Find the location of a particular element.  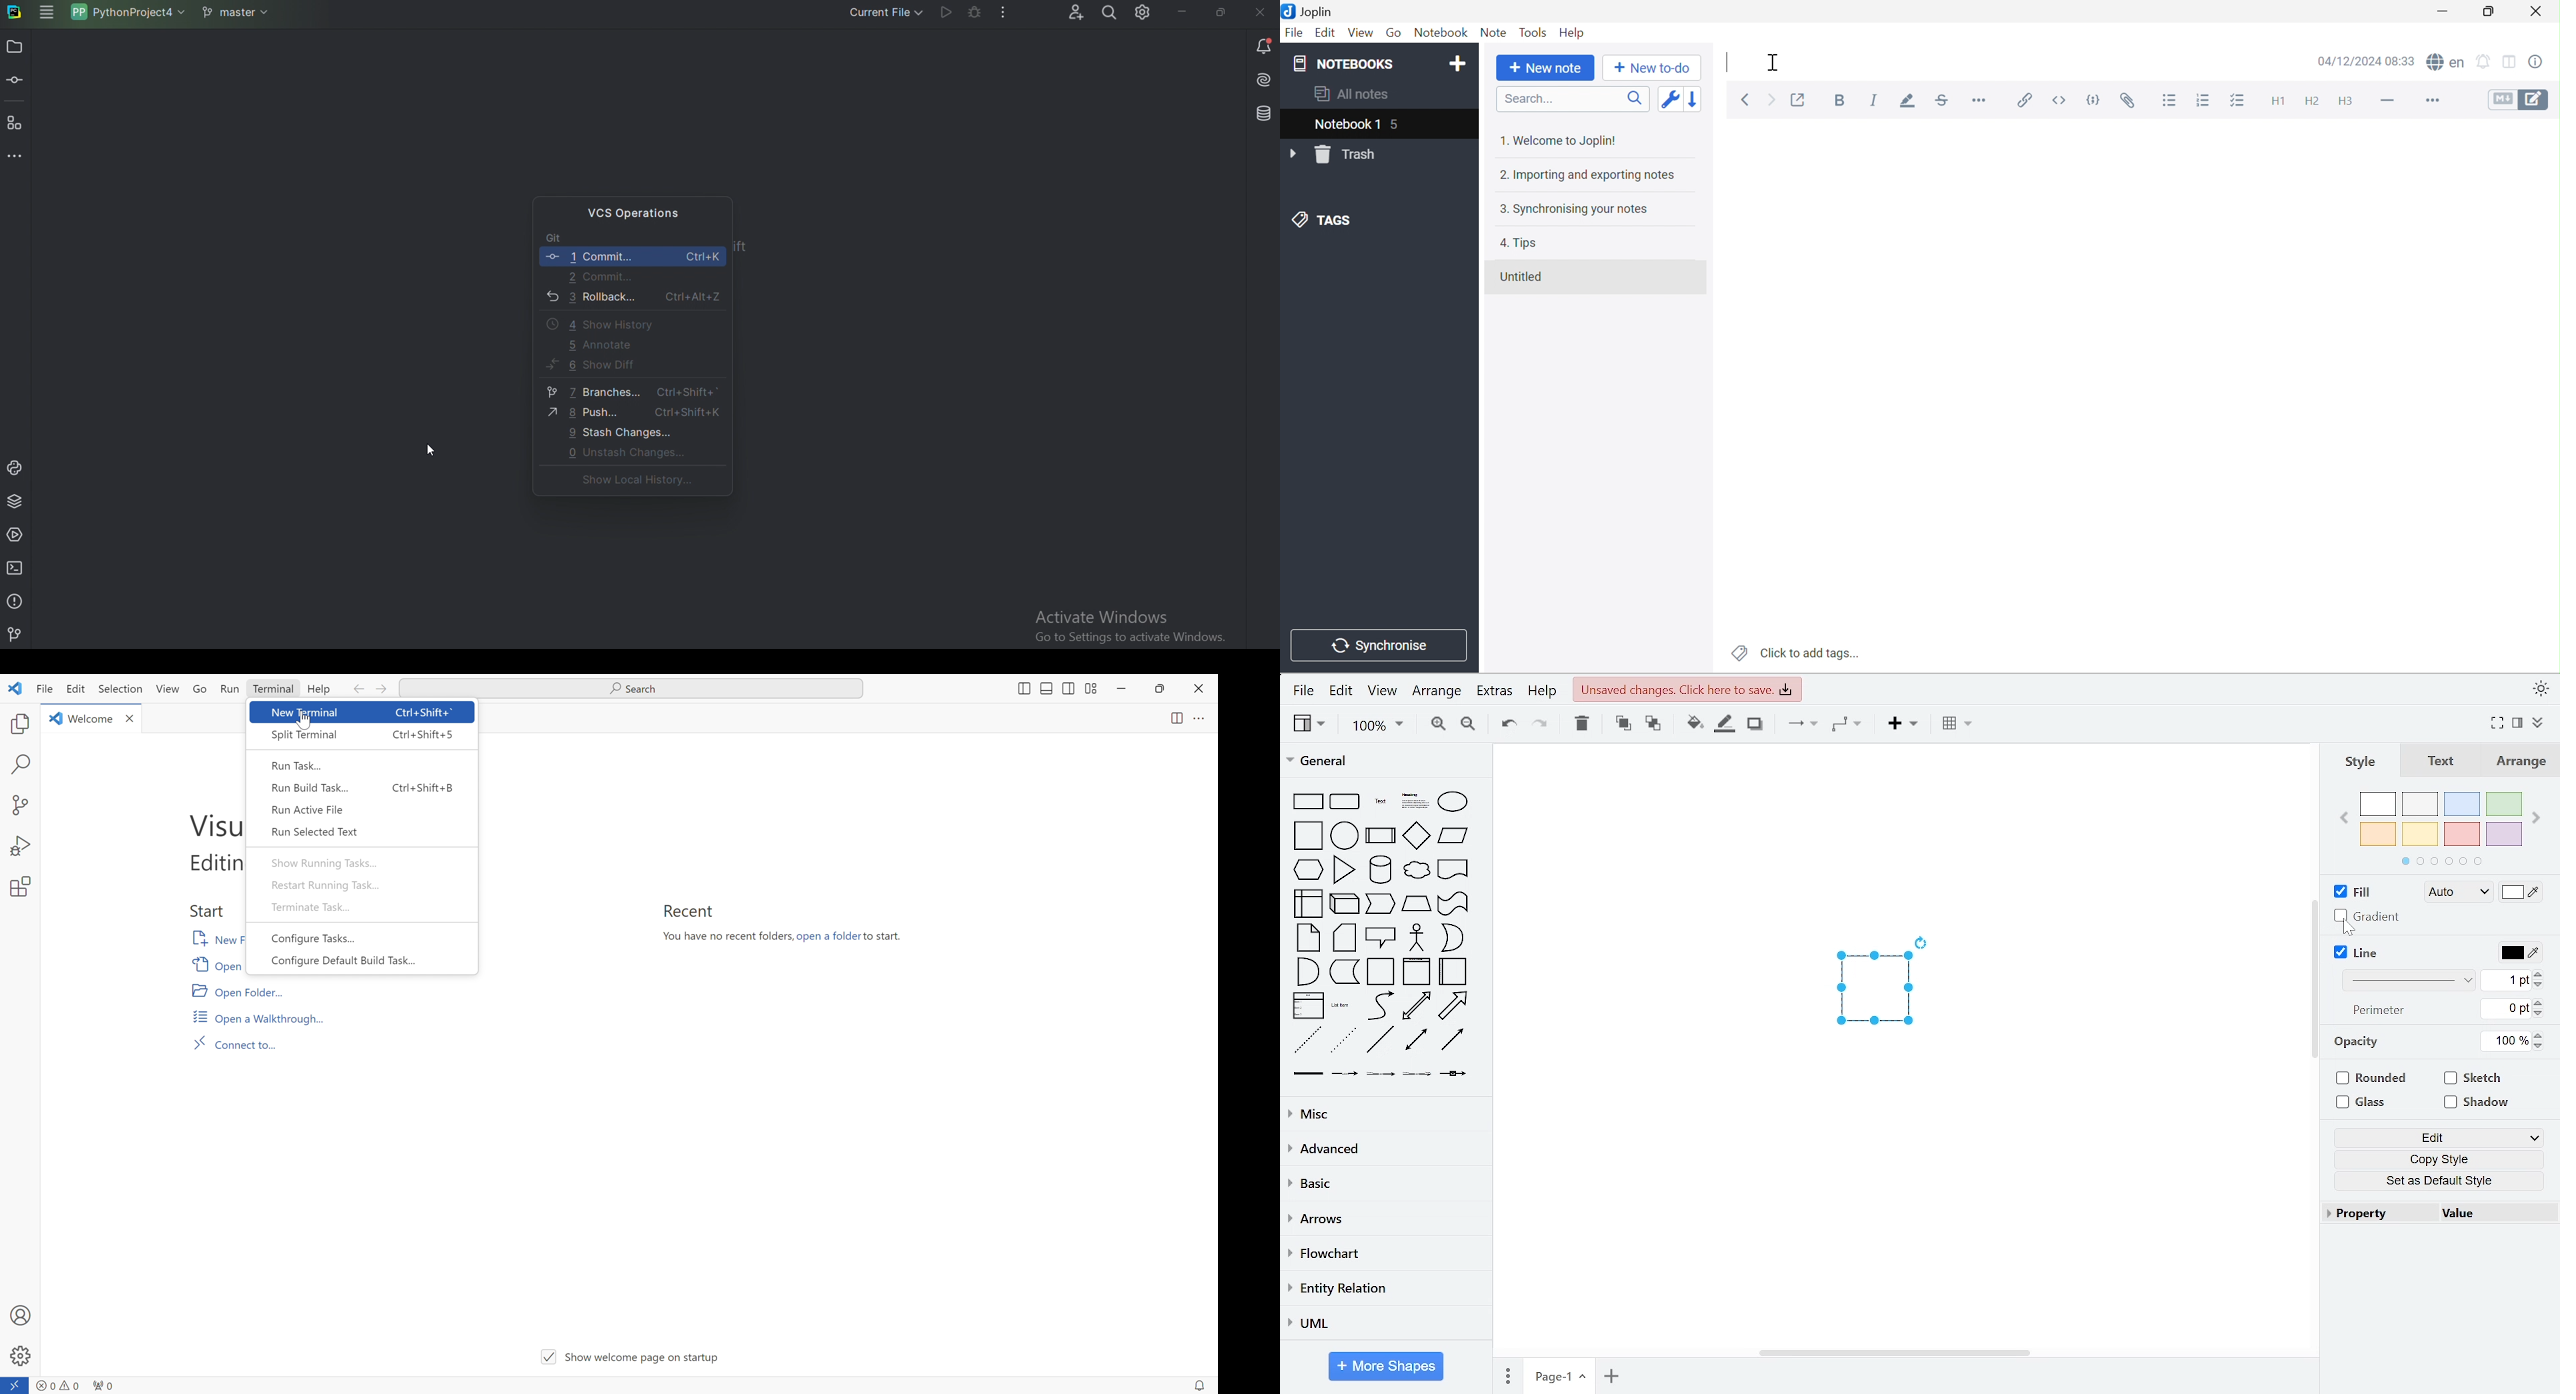

4. Tips is located at coordinates (1518, 243).